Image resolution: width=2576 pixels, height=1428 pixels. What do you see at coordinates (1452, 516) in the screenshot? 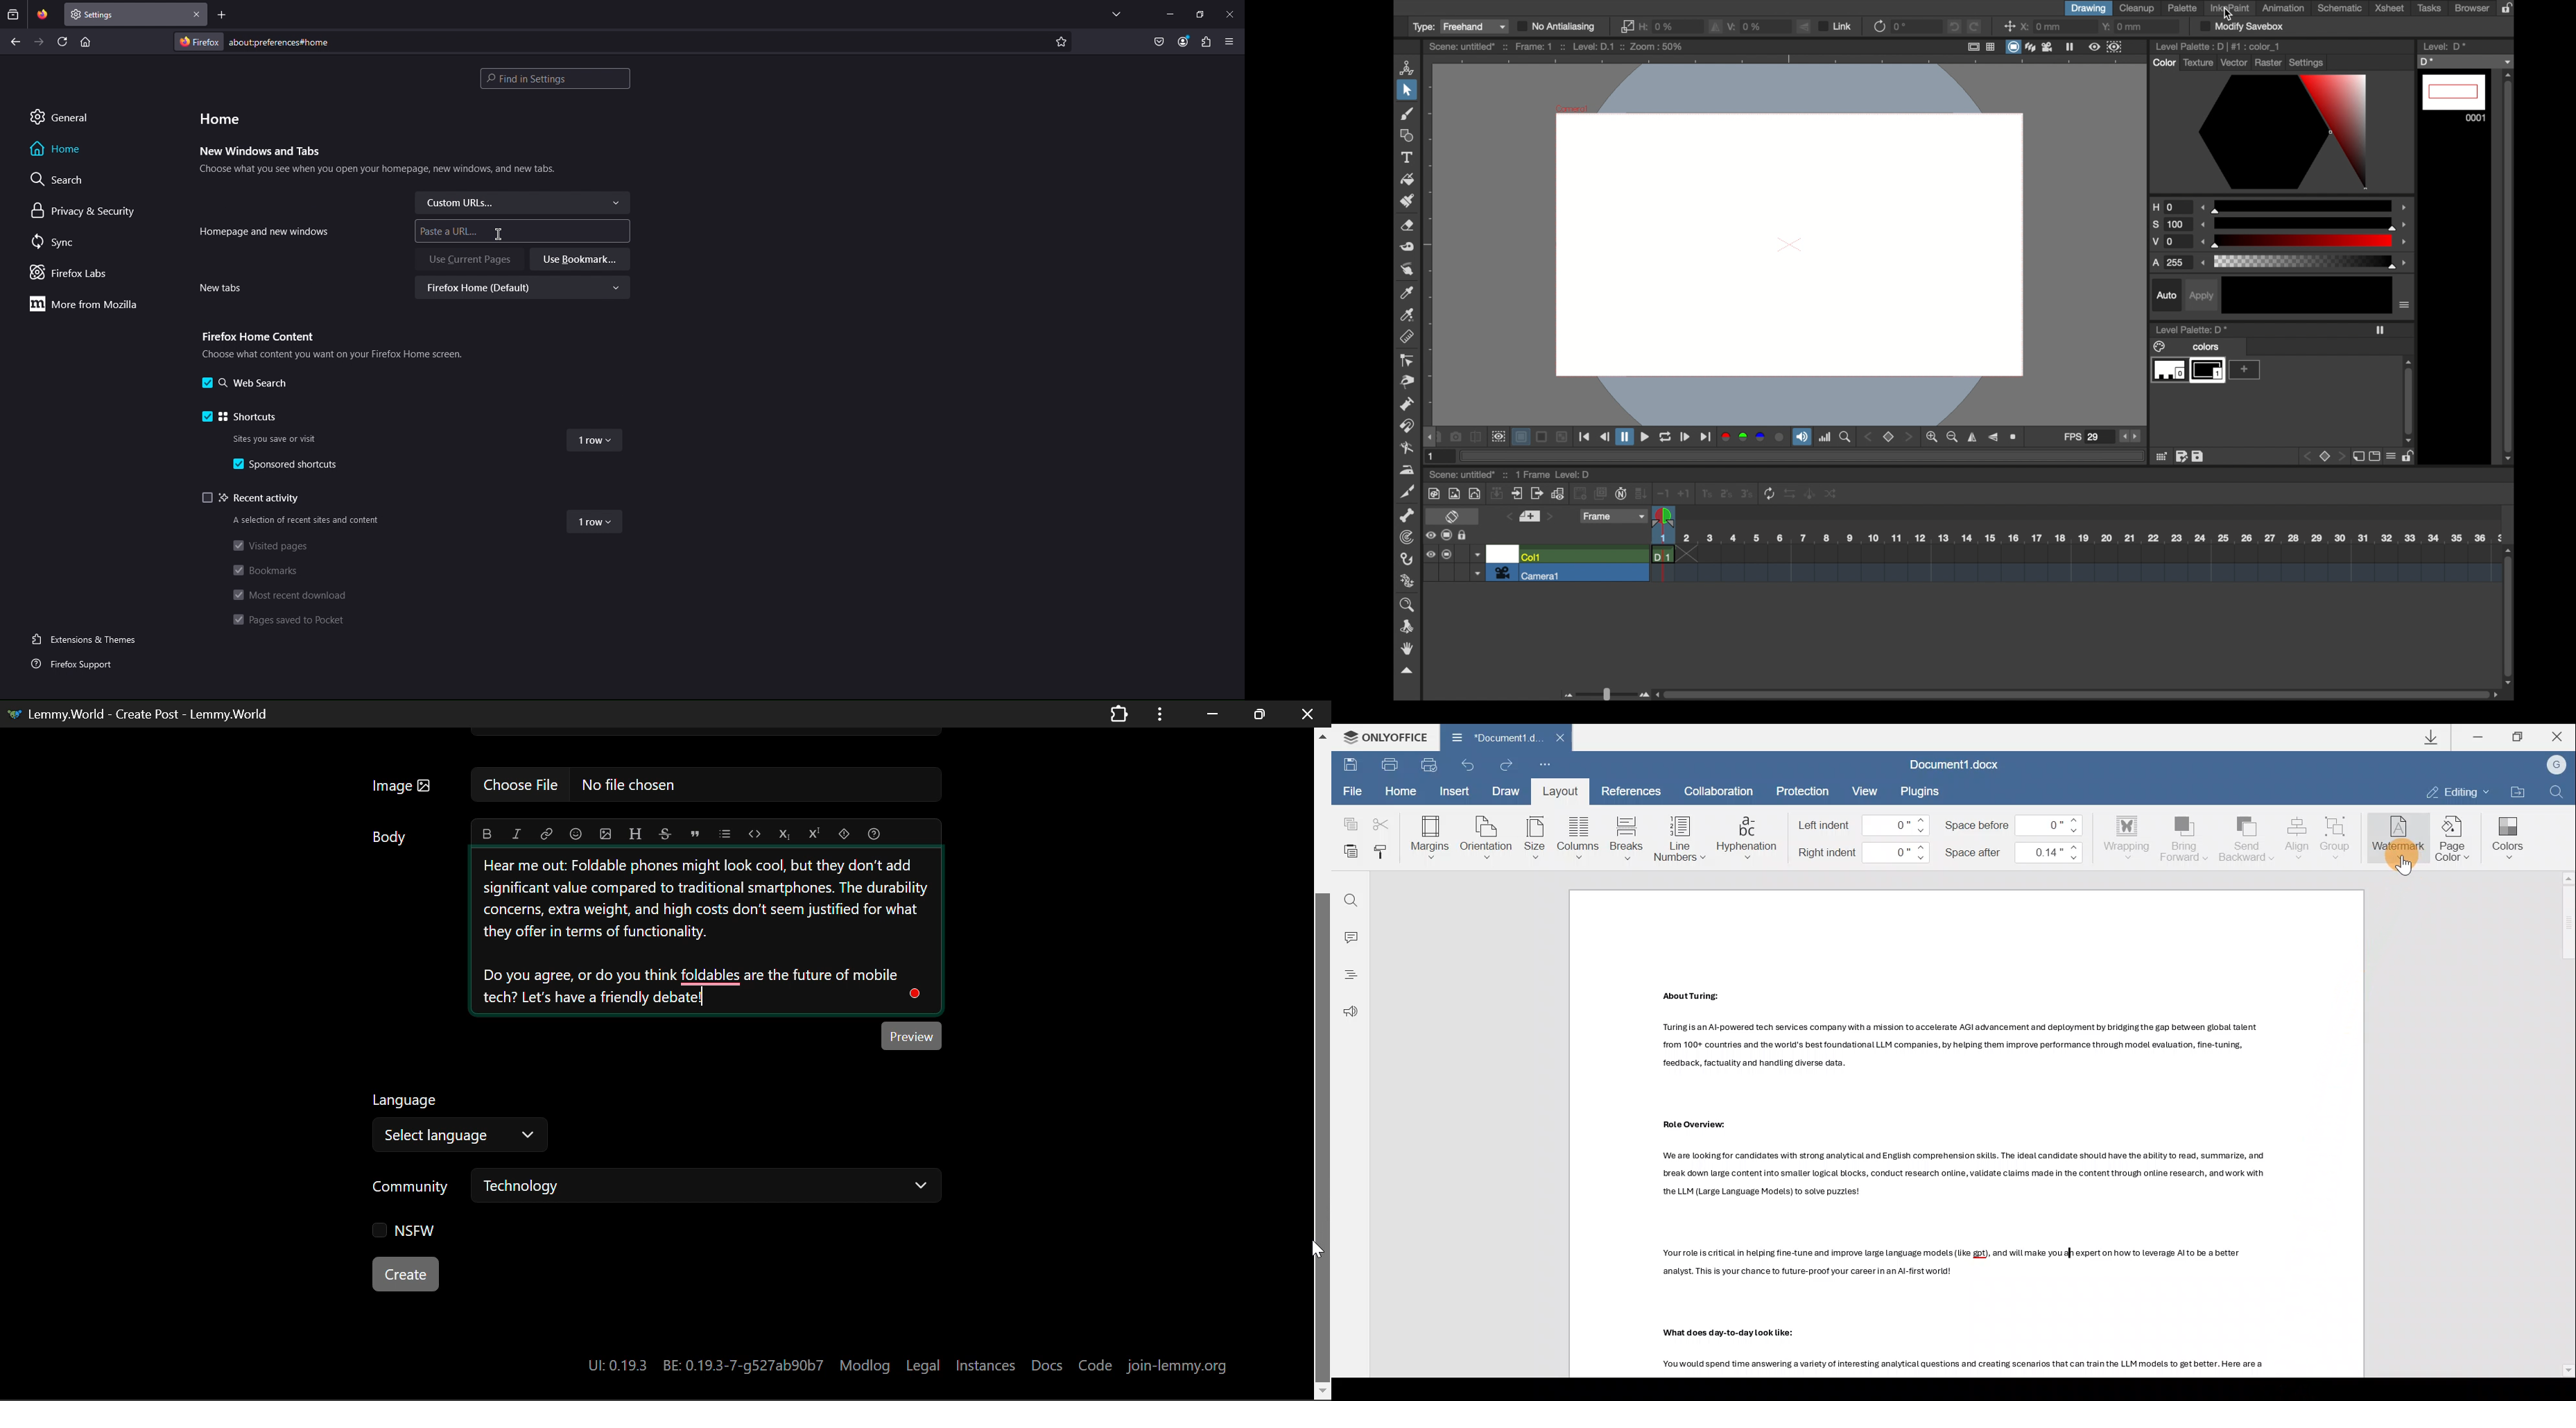
I see `toggle xsheet` at bounding box center [1452, 516].